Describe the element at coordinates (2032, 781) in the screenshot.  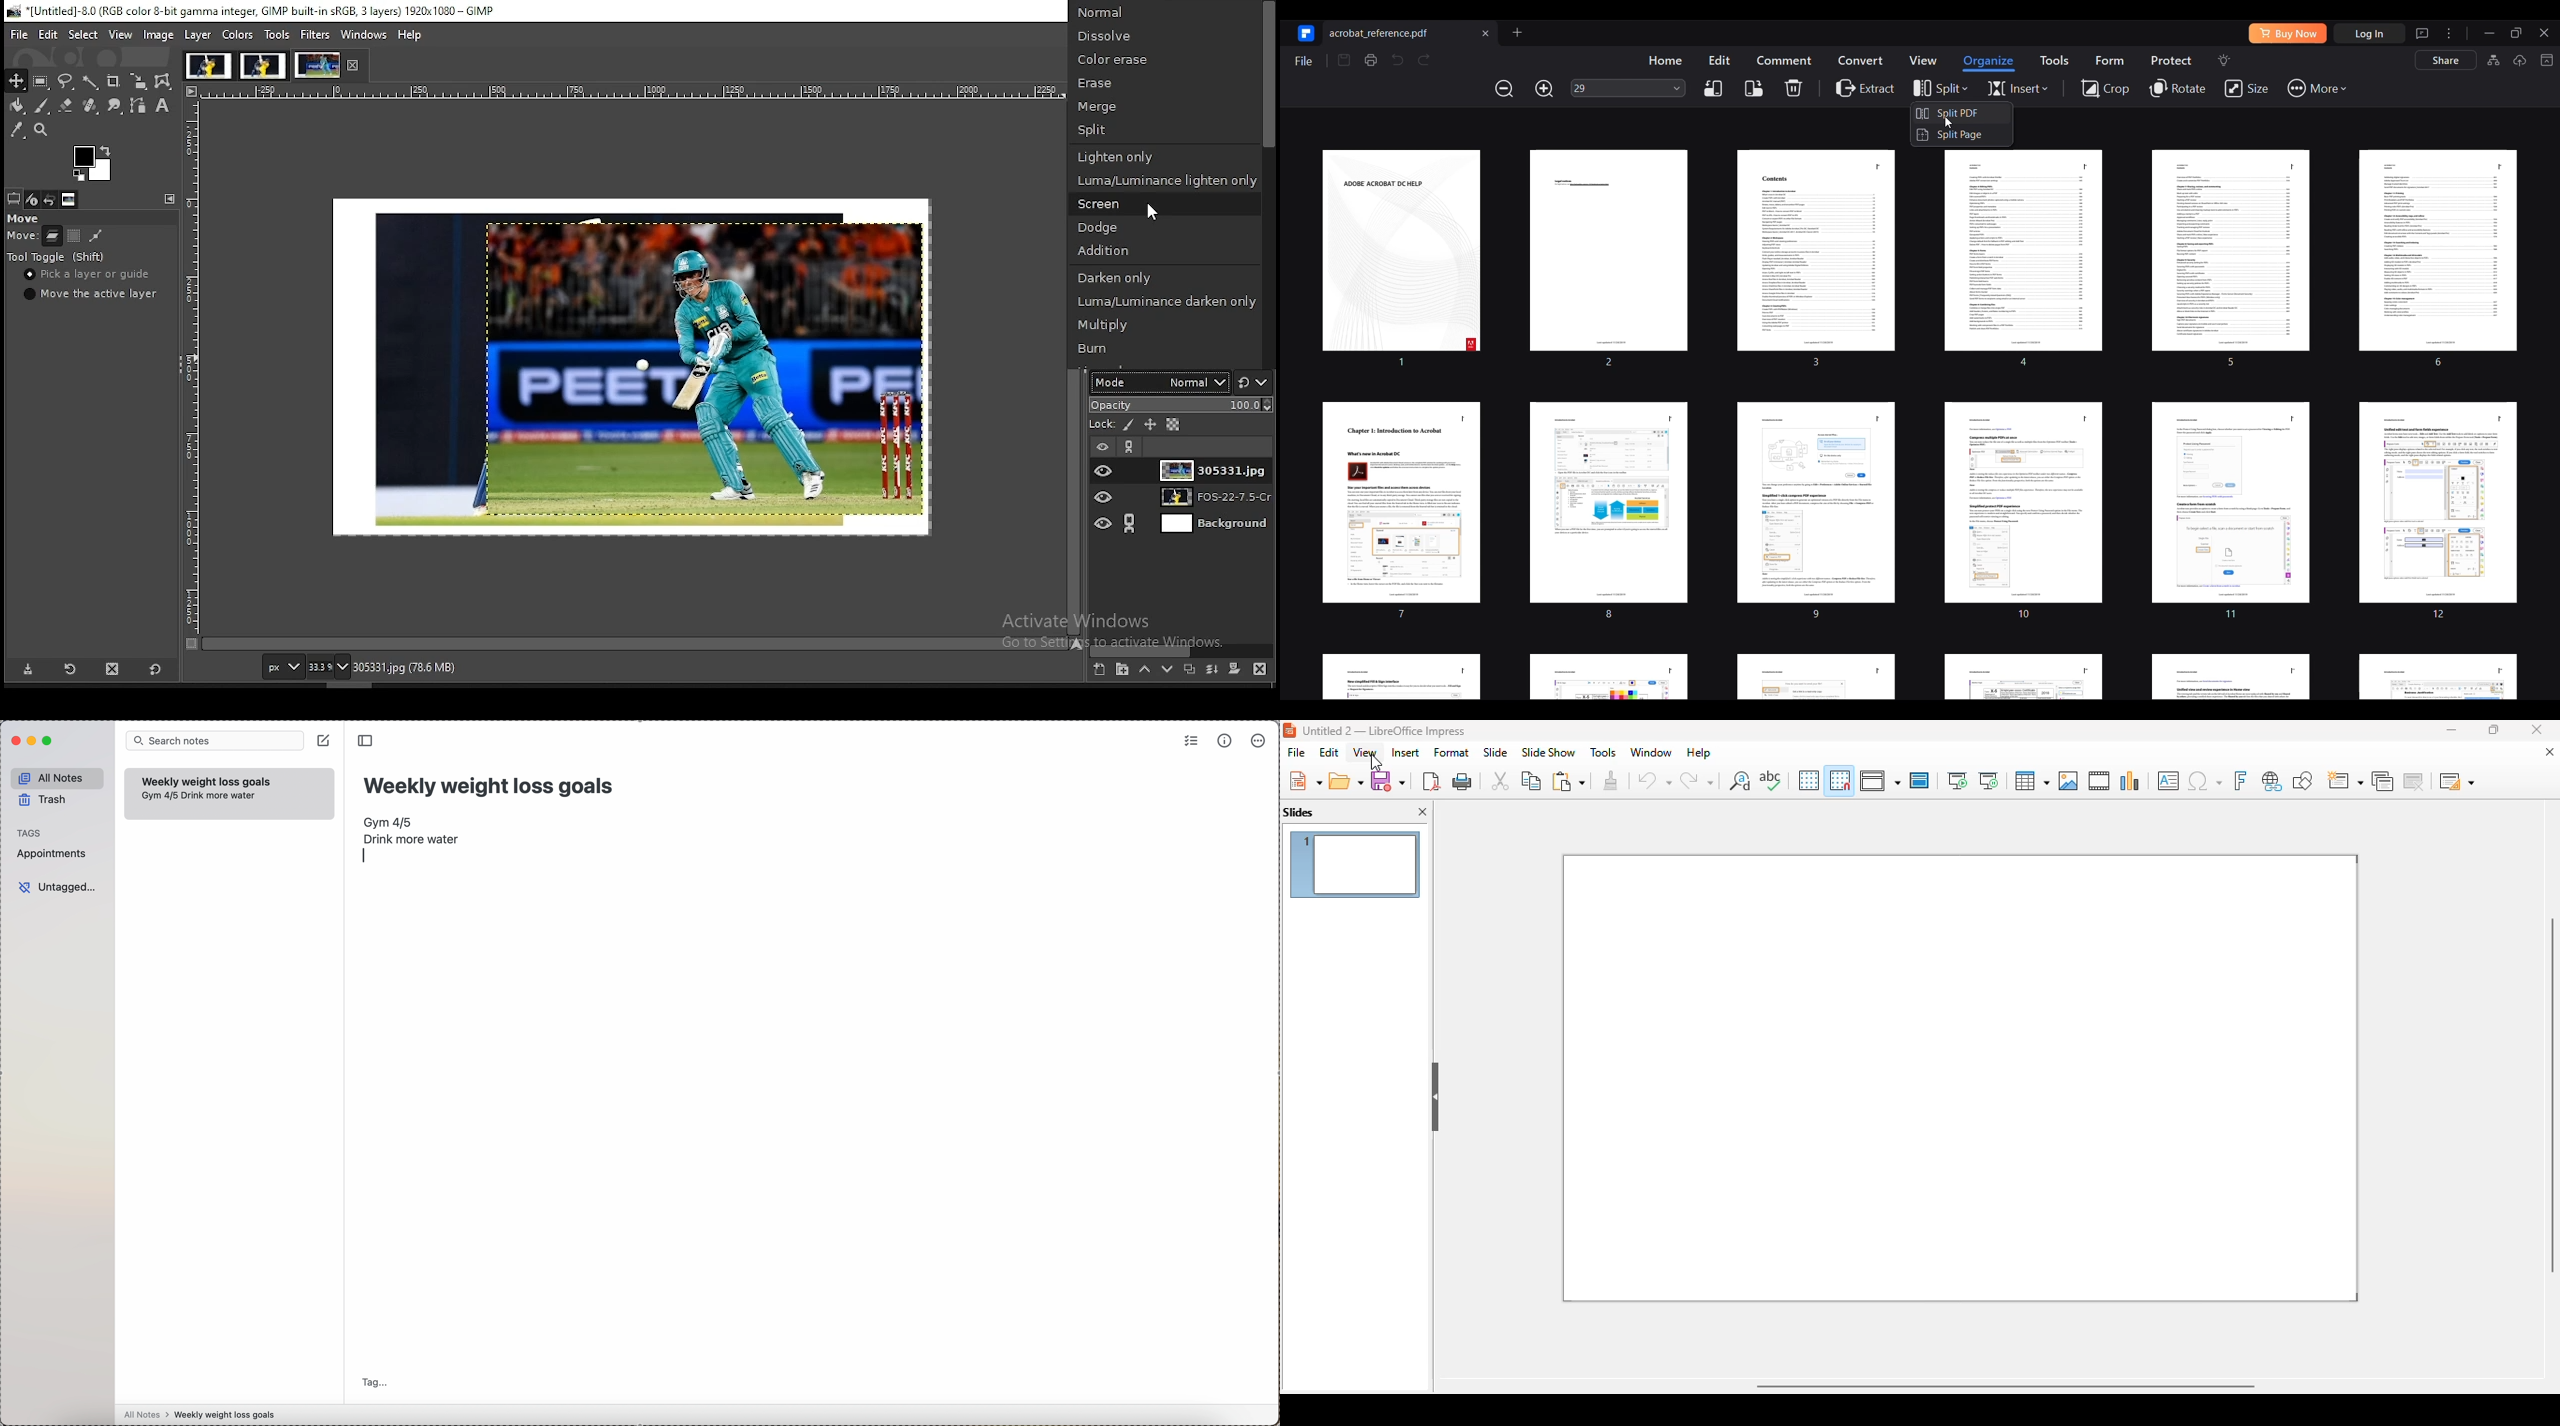
I see `table` at that location.